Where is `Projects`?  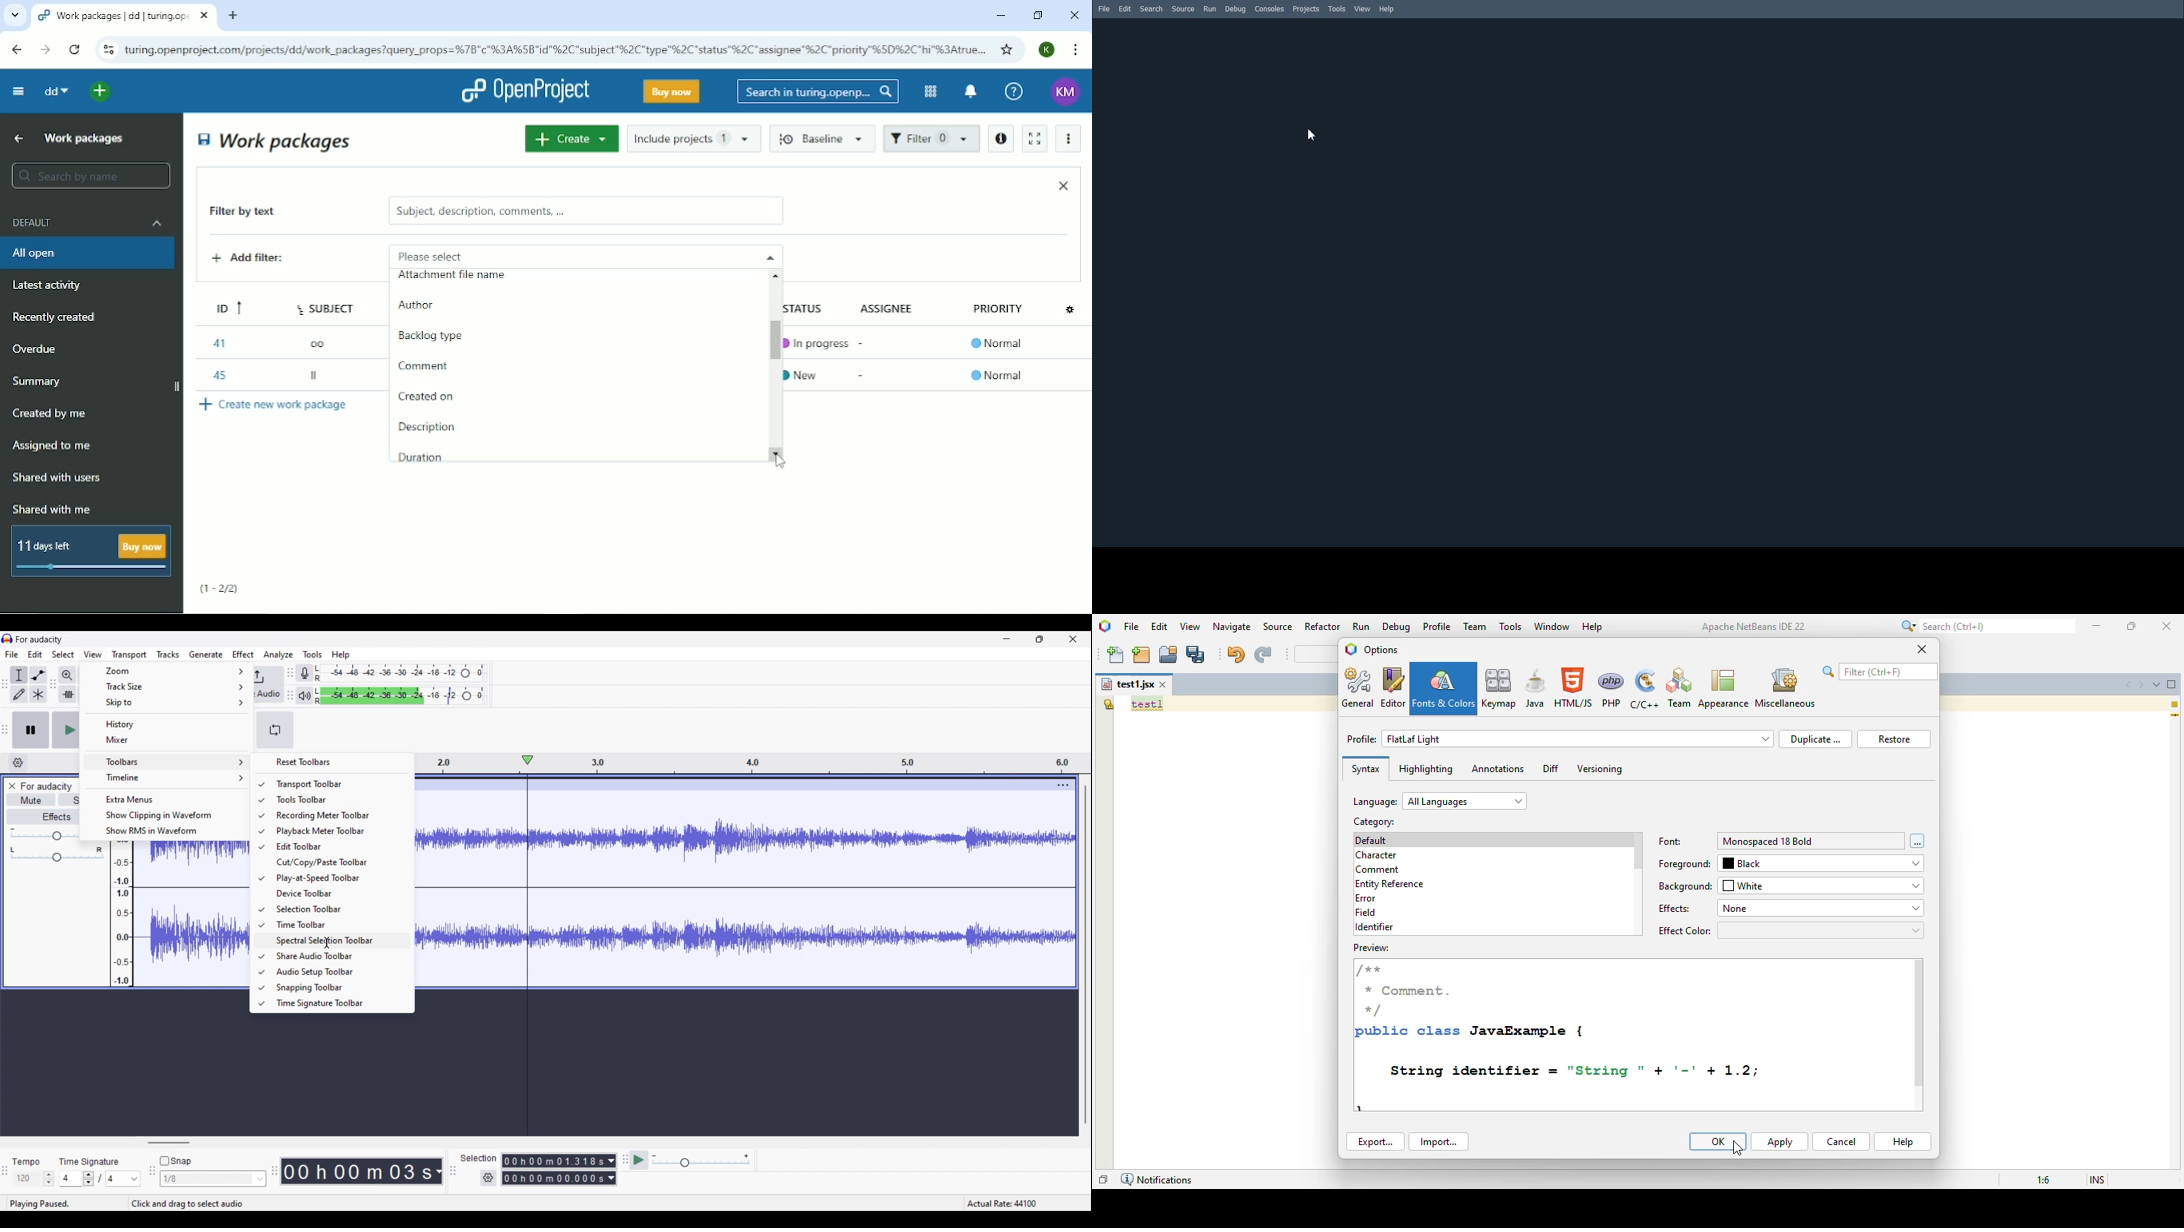 Projects is located at coordinates (1305, 9).